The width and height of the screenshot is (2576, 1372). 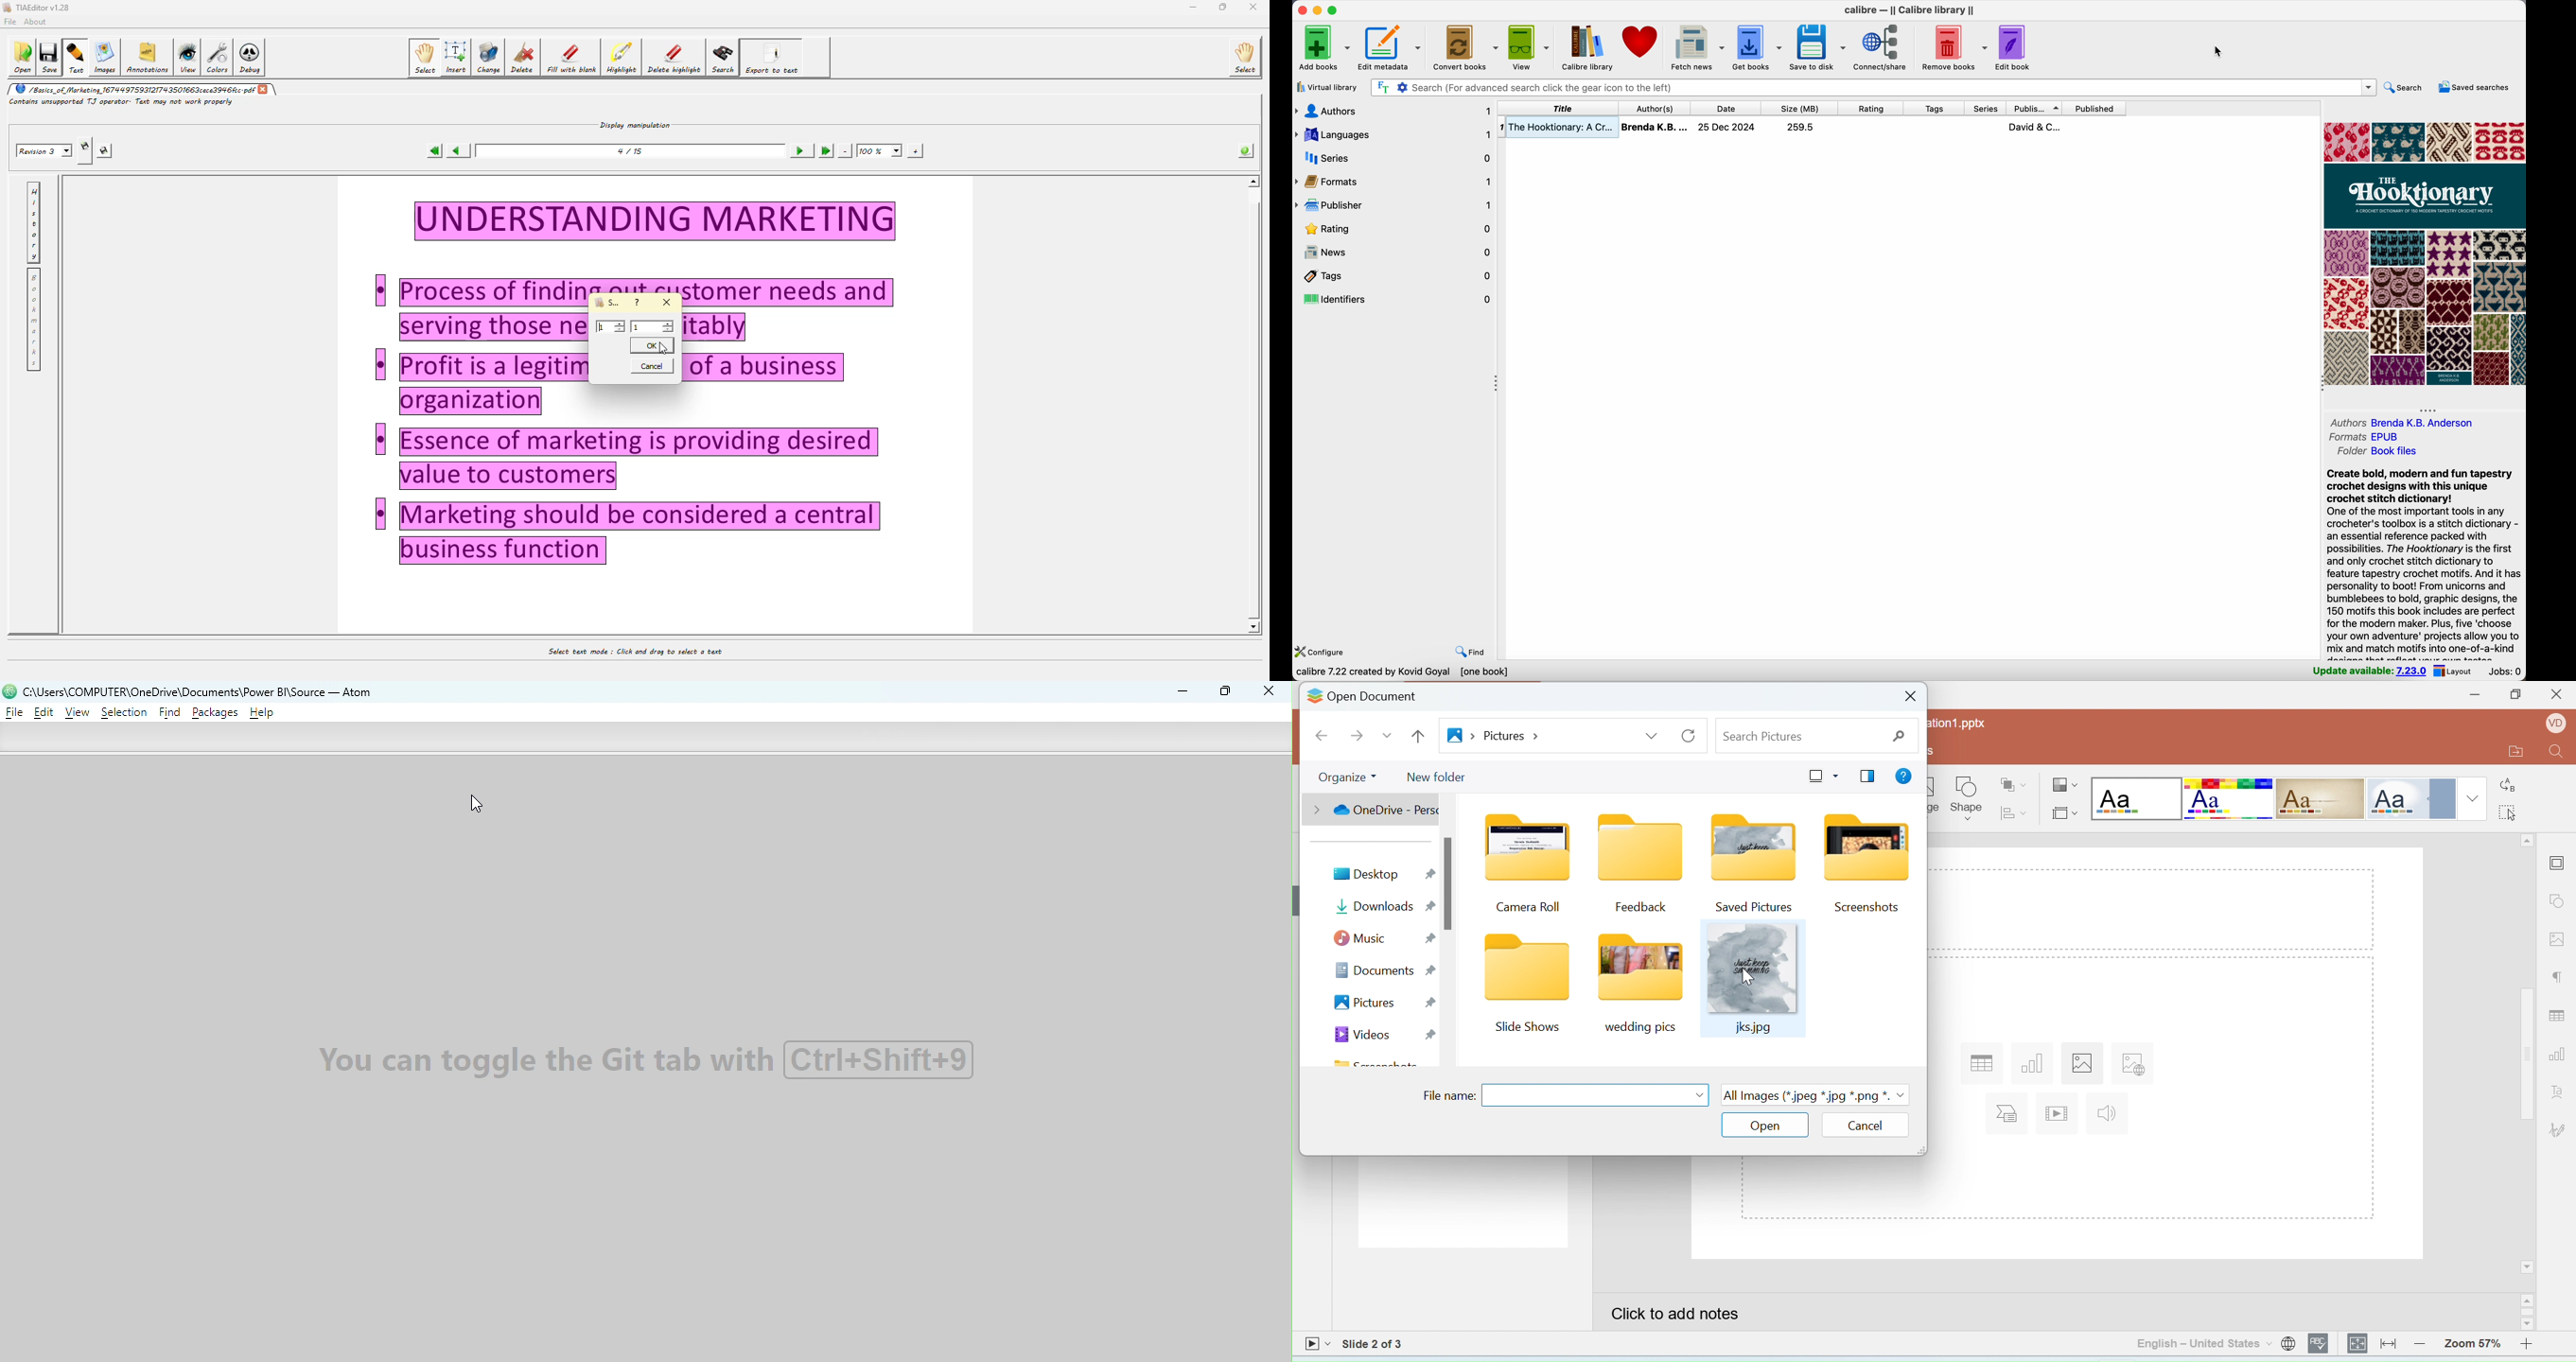 I want to click on refresh, so click(x=1689, y=737).